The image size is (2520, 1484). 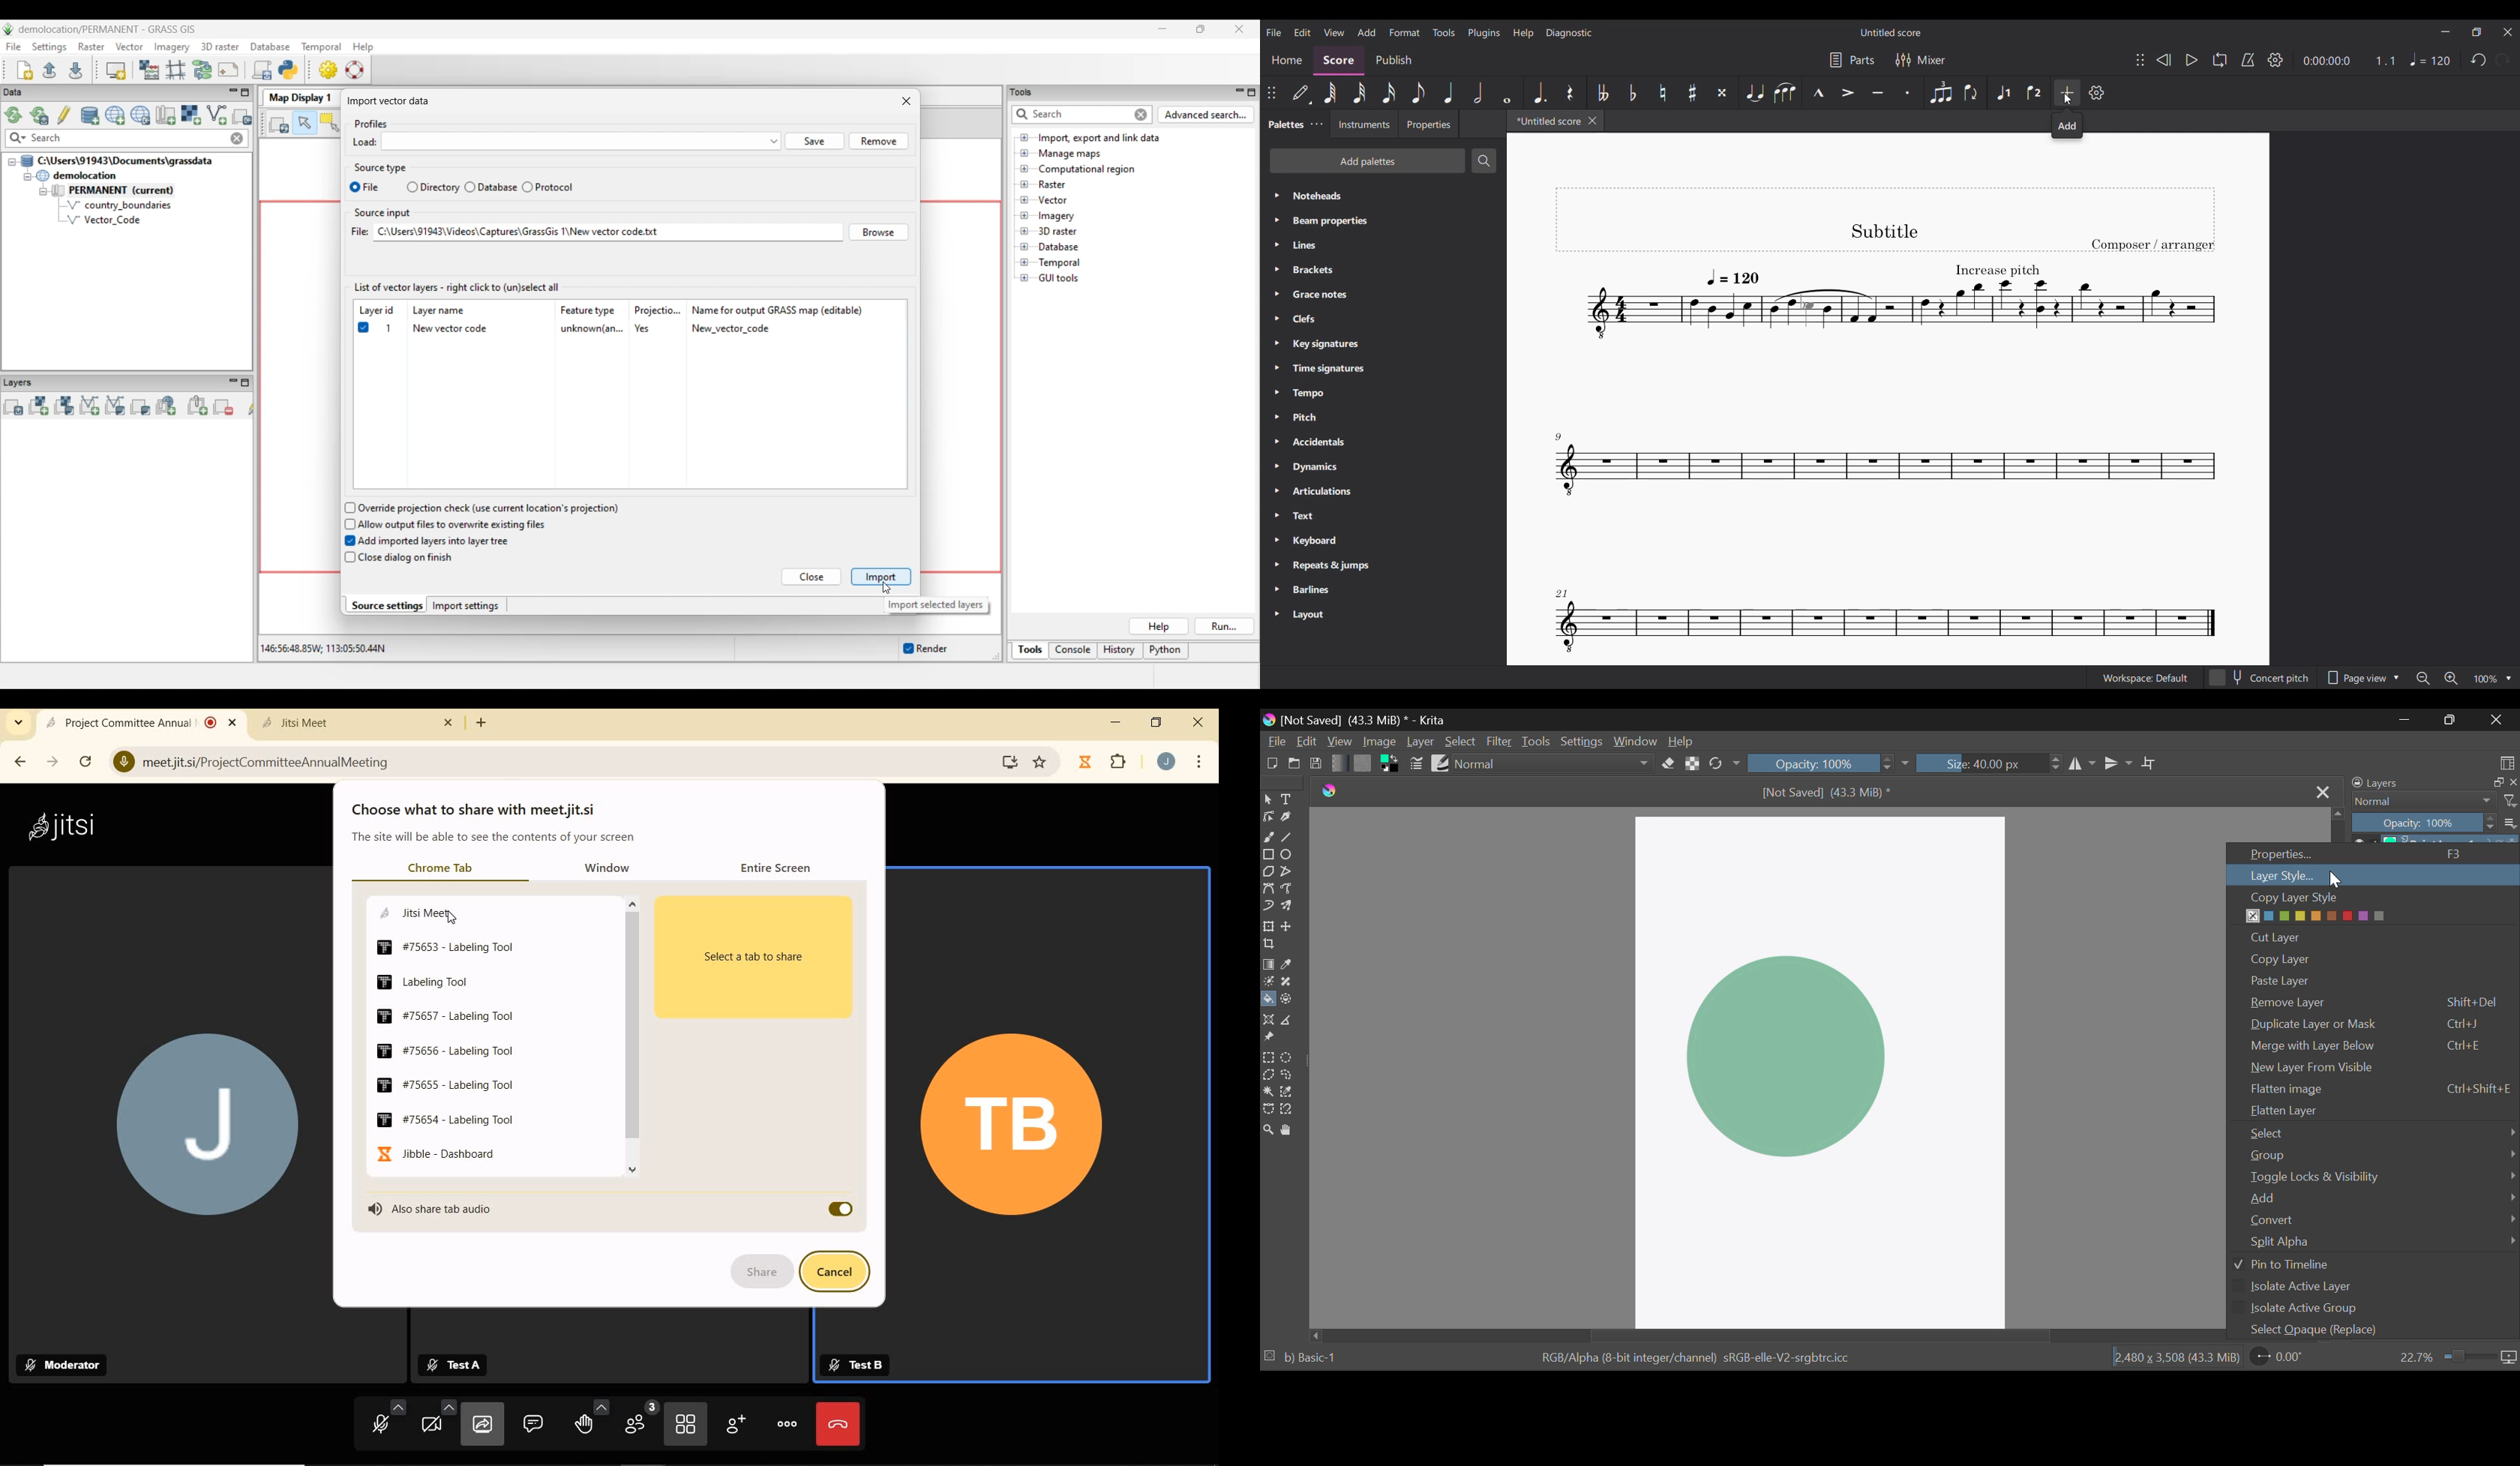 What do you see at coordinates (1878, 93) in the screenshot?
I see `Tenuto` at bounding box center [1878, 93].